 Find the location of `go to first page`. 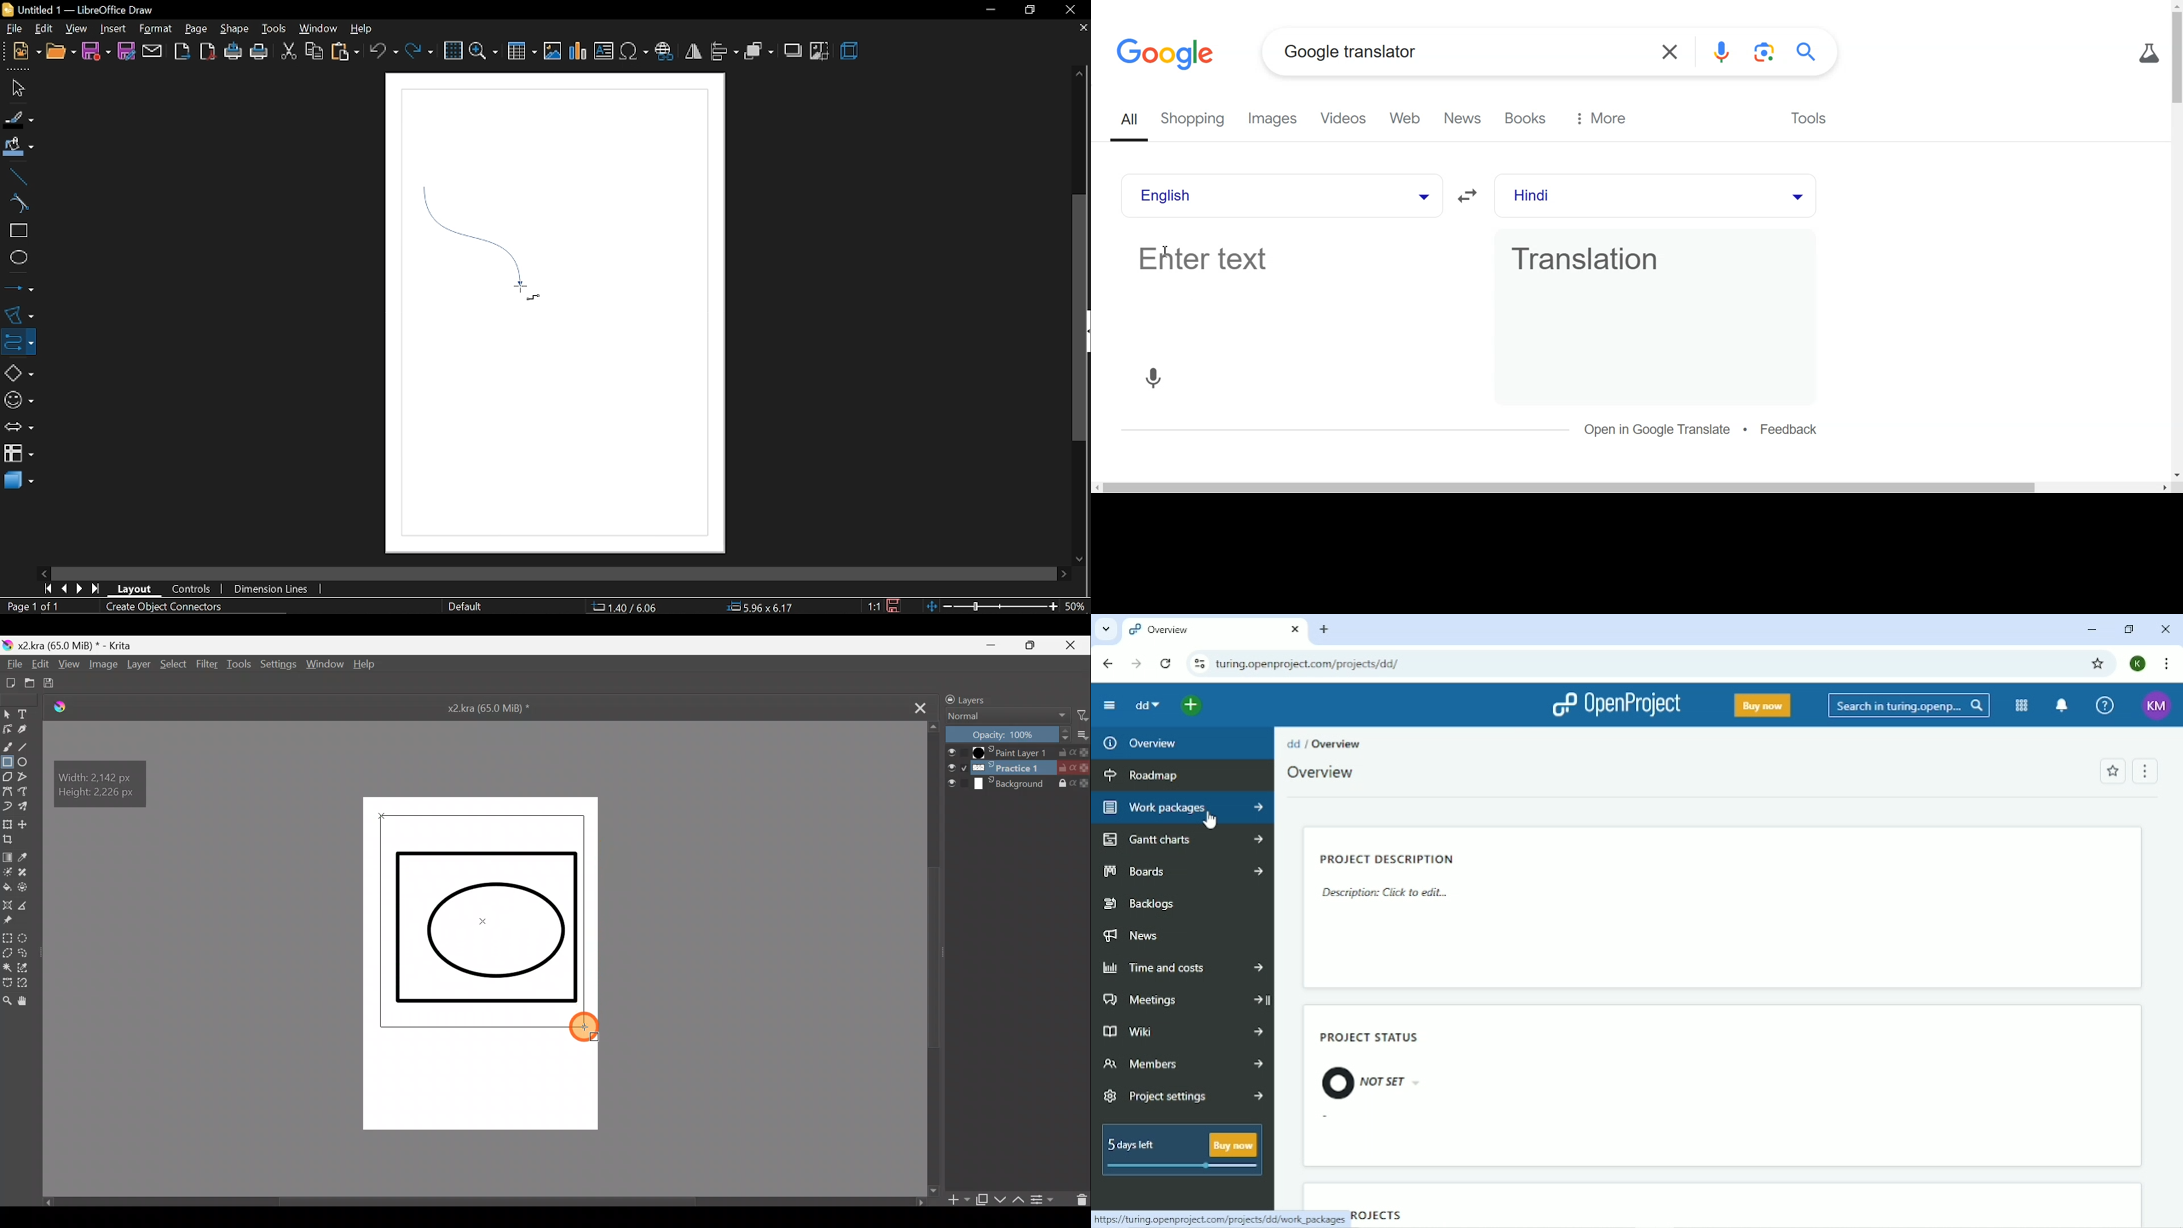

go to first page is located at coordinates (46, 589).